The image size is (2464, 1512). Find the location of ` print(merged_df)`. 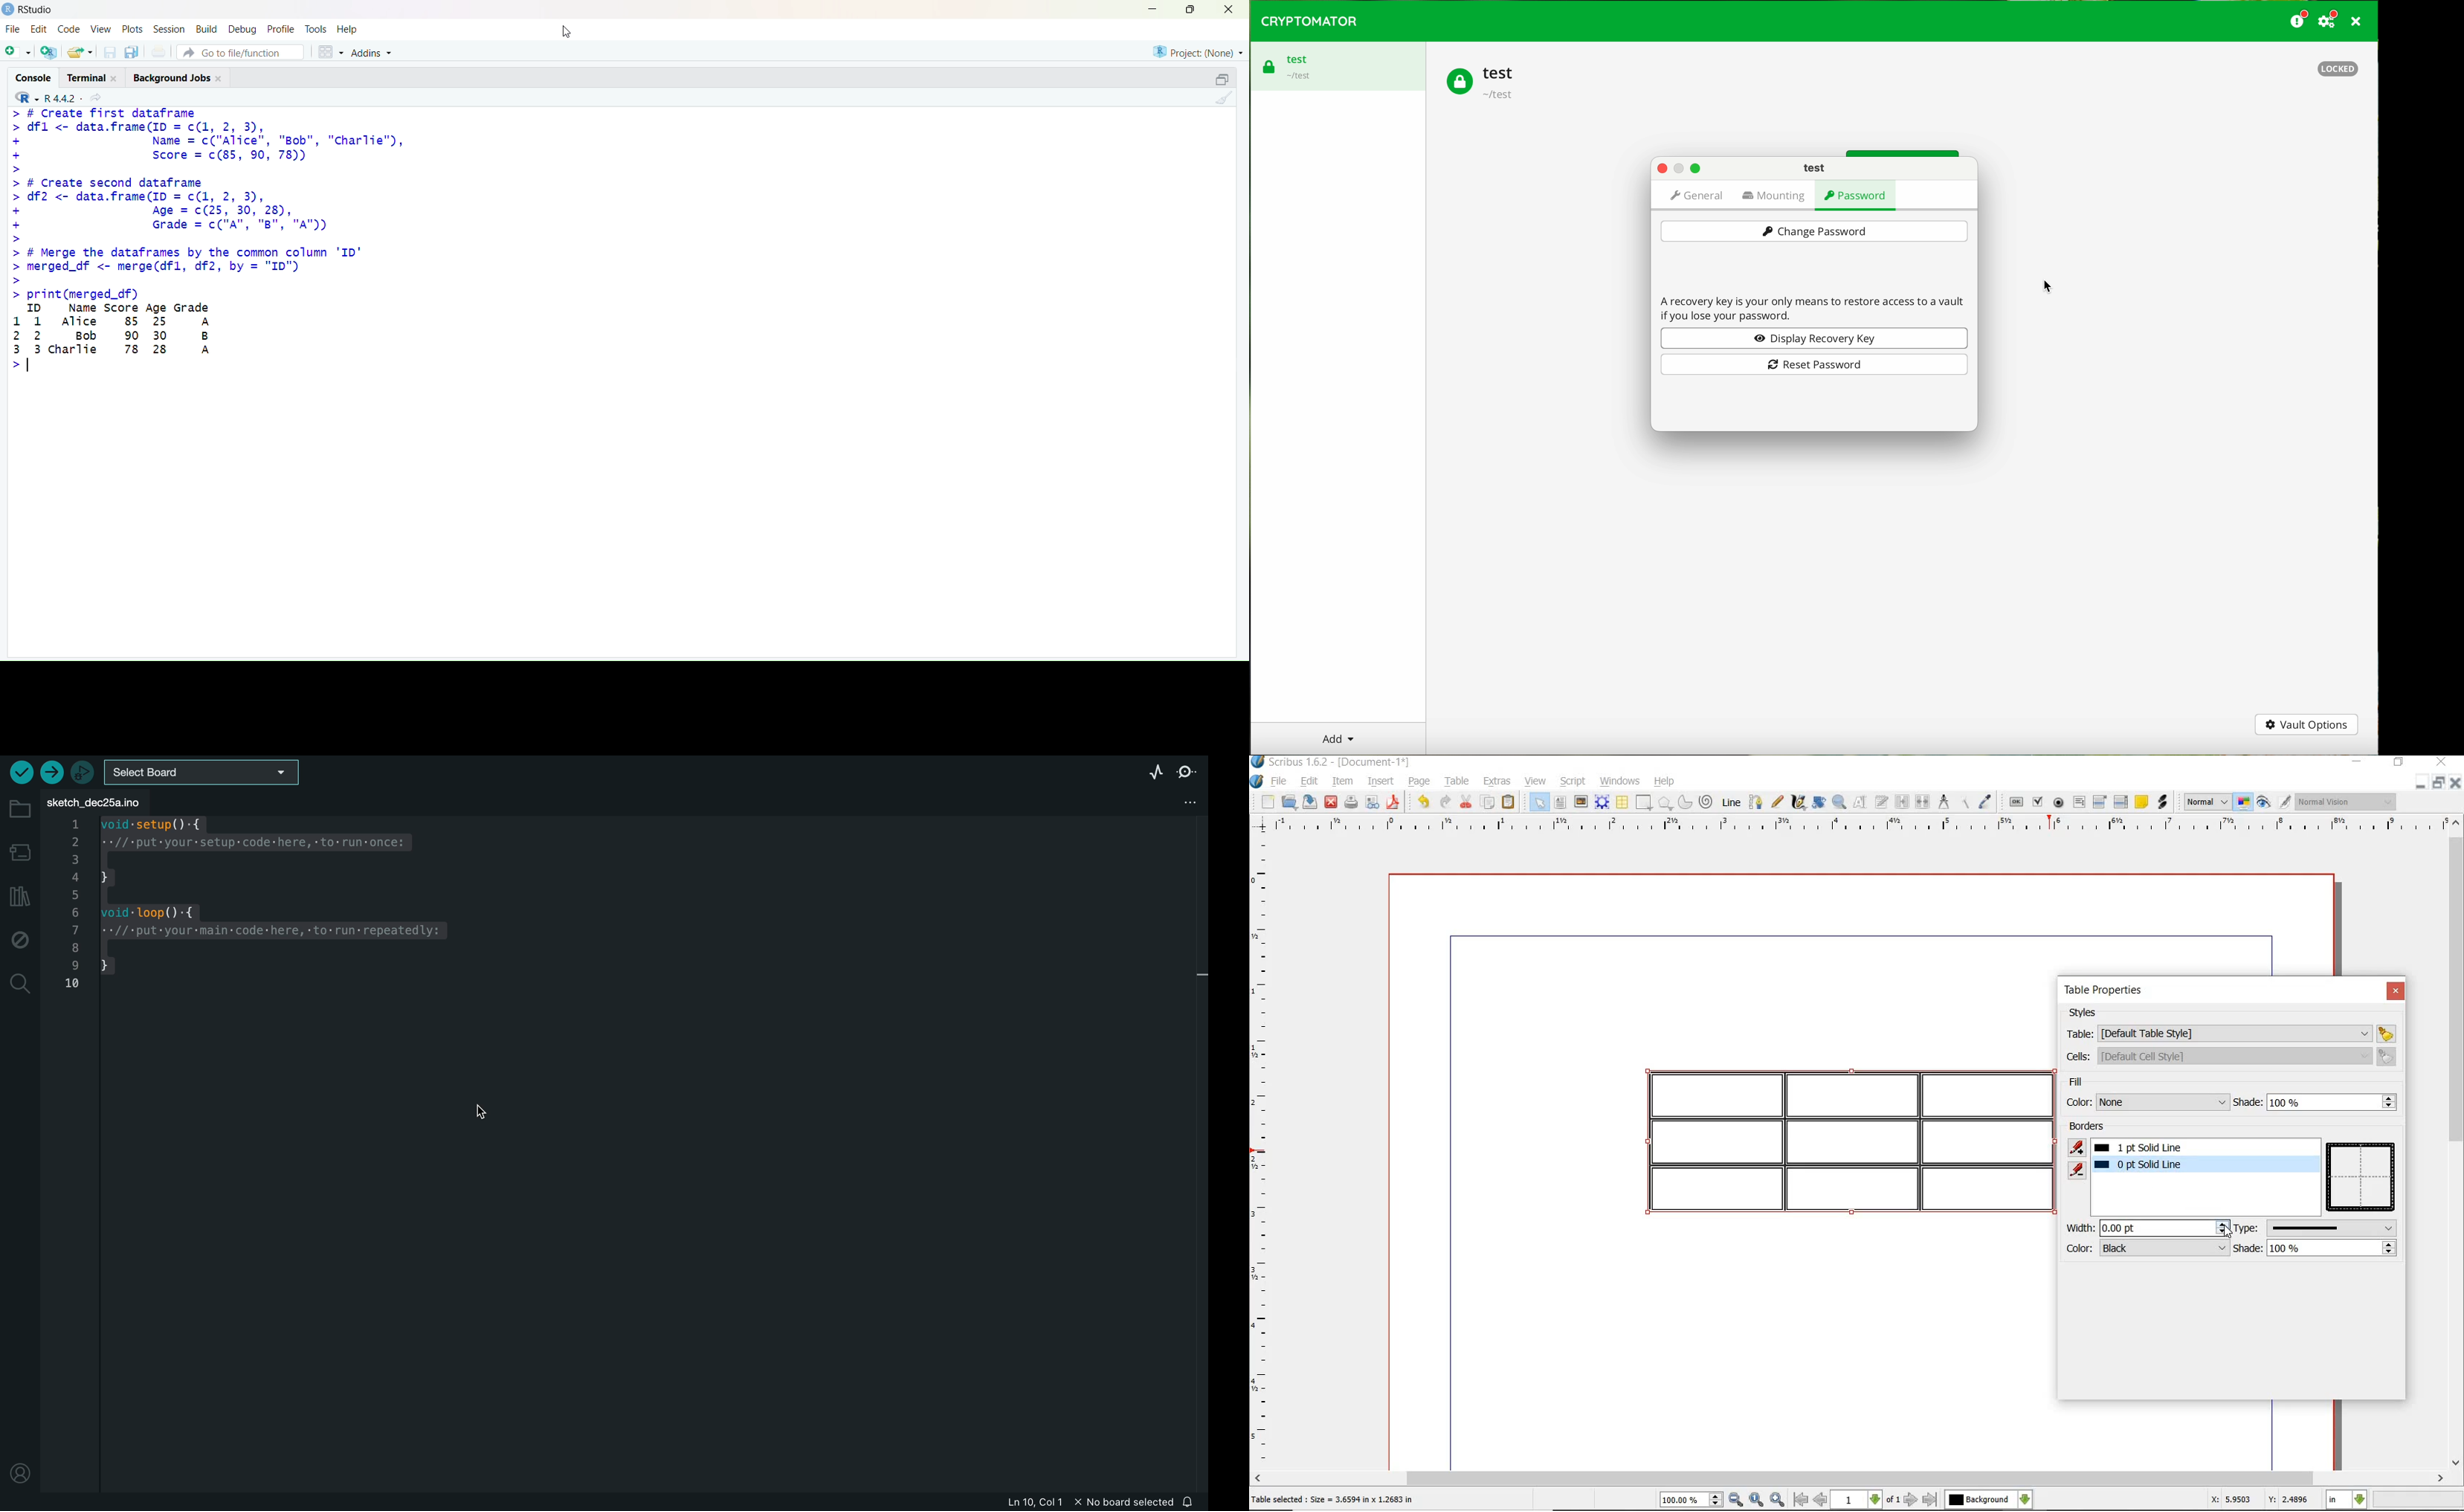

 print(merged_df) is located at coordinates (74, 295).